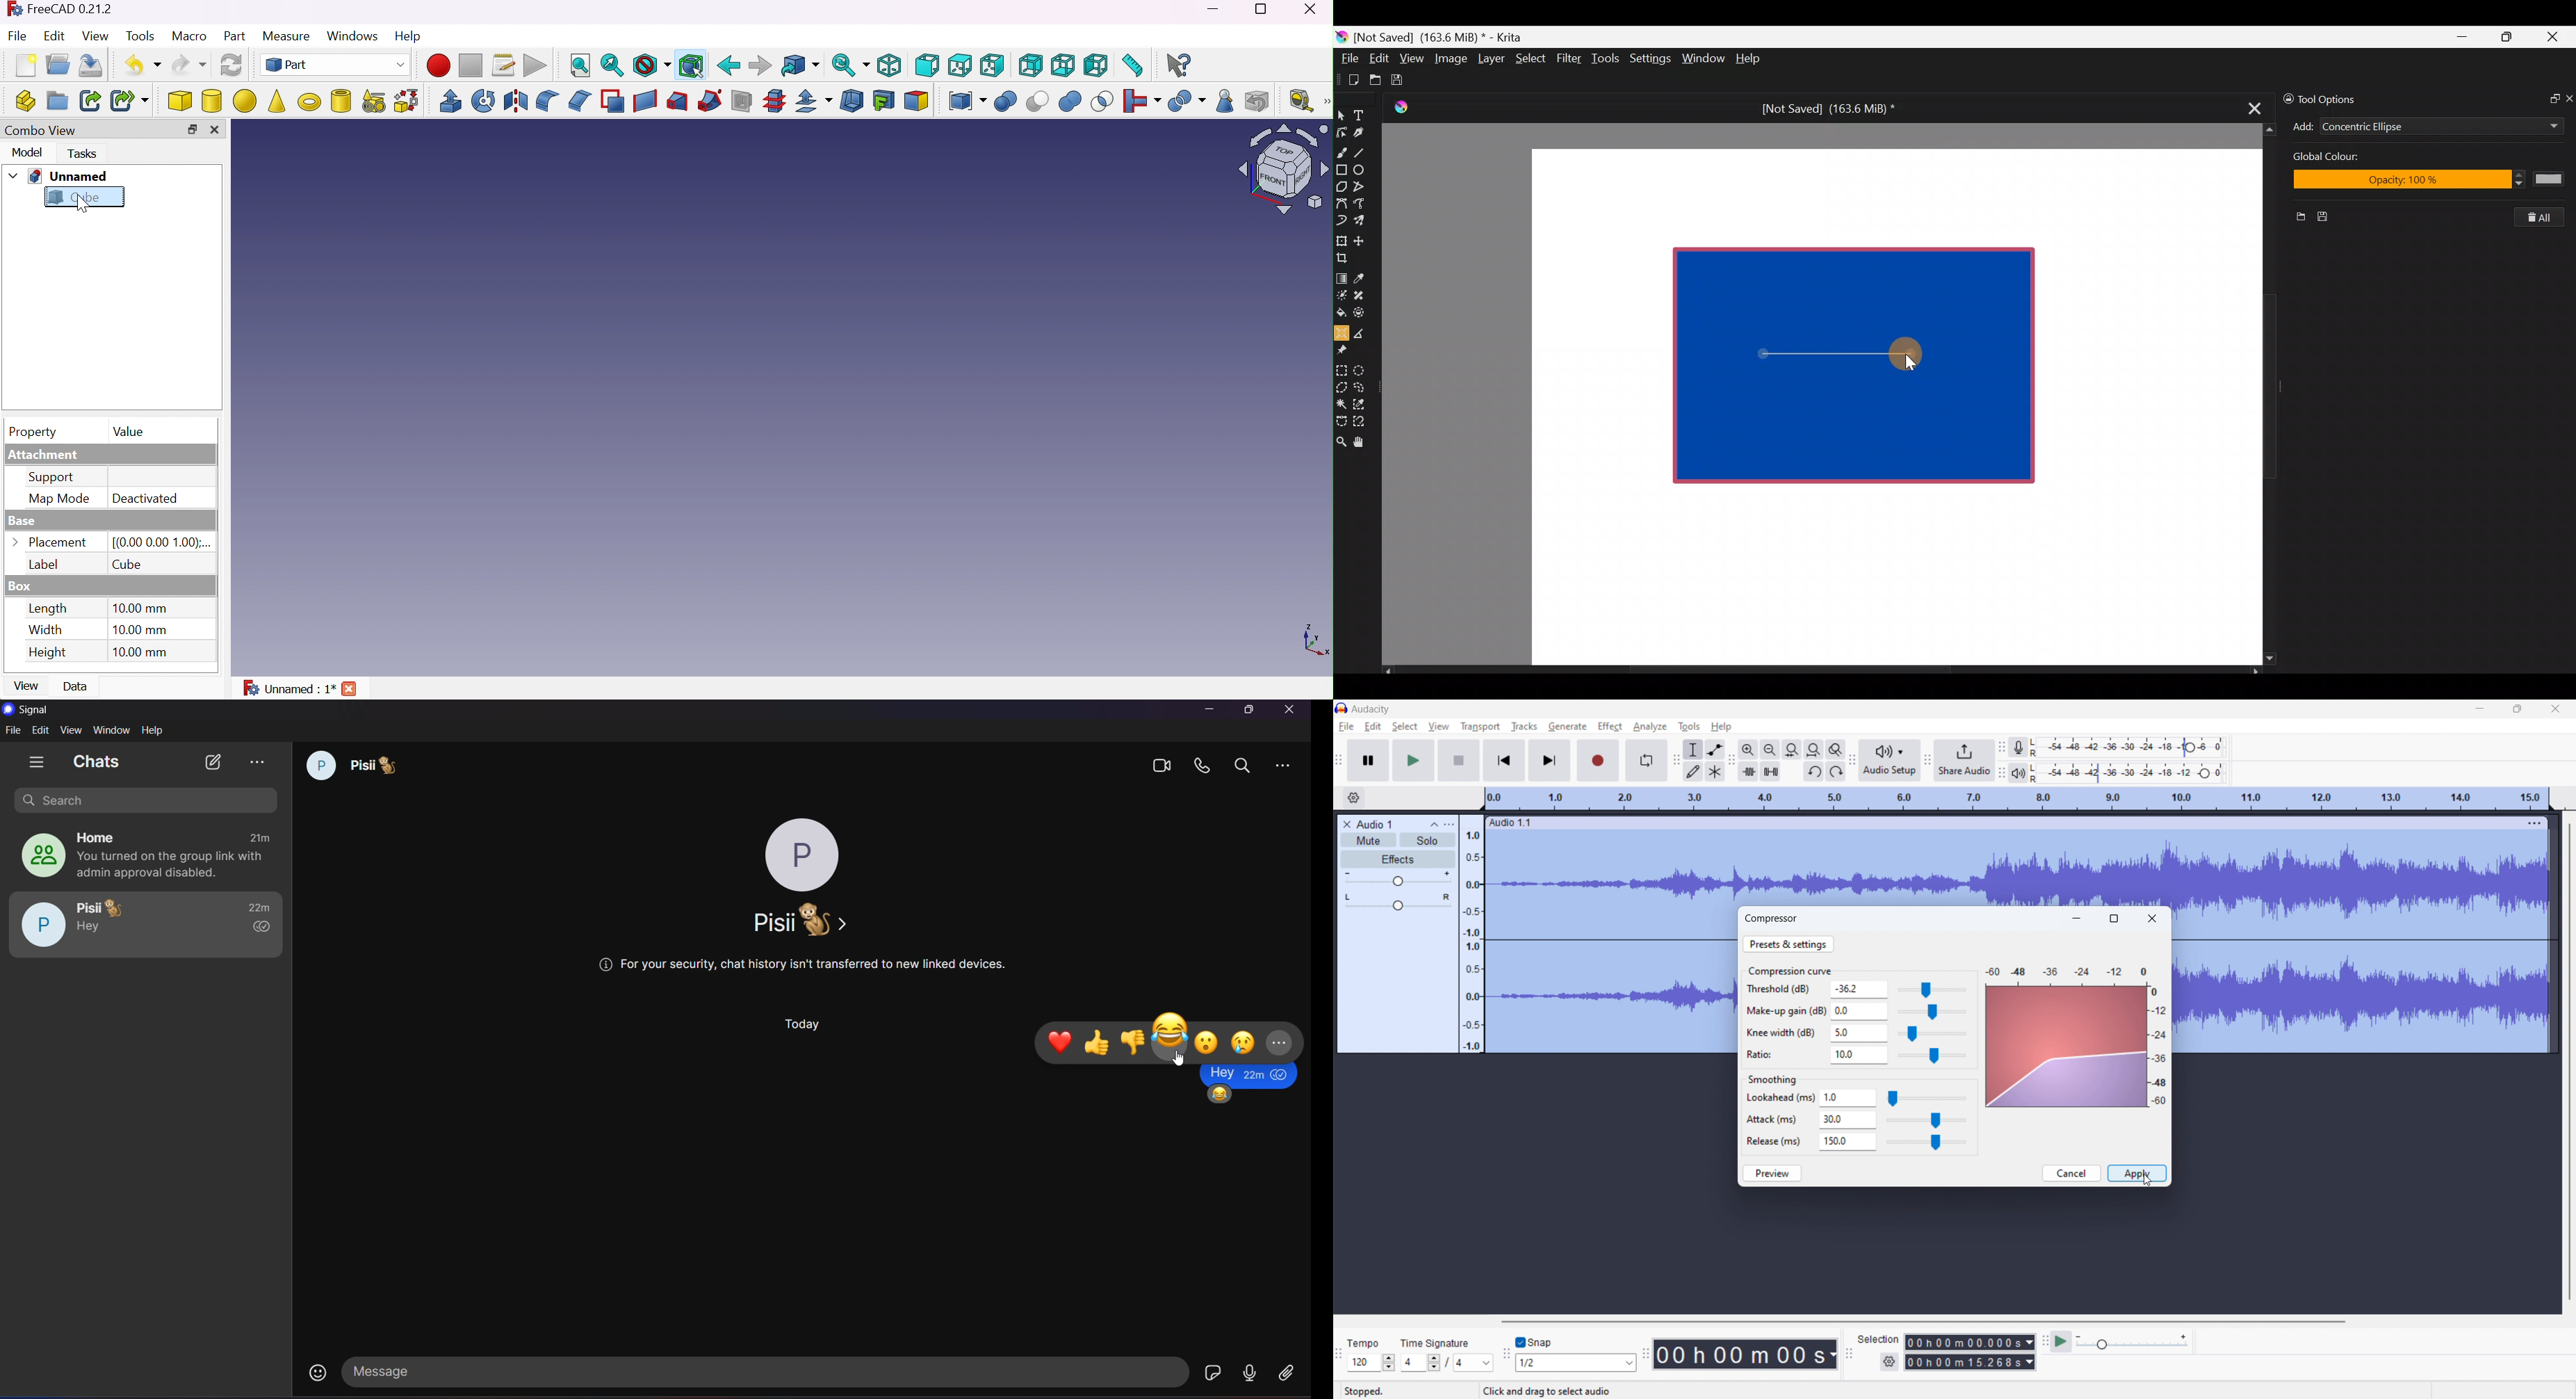 This screenshot has width=2576, height=1400. Describe the element at coordinates (1577, 1362) in the screenshot. I see `1/2 (select snap)` at that location.